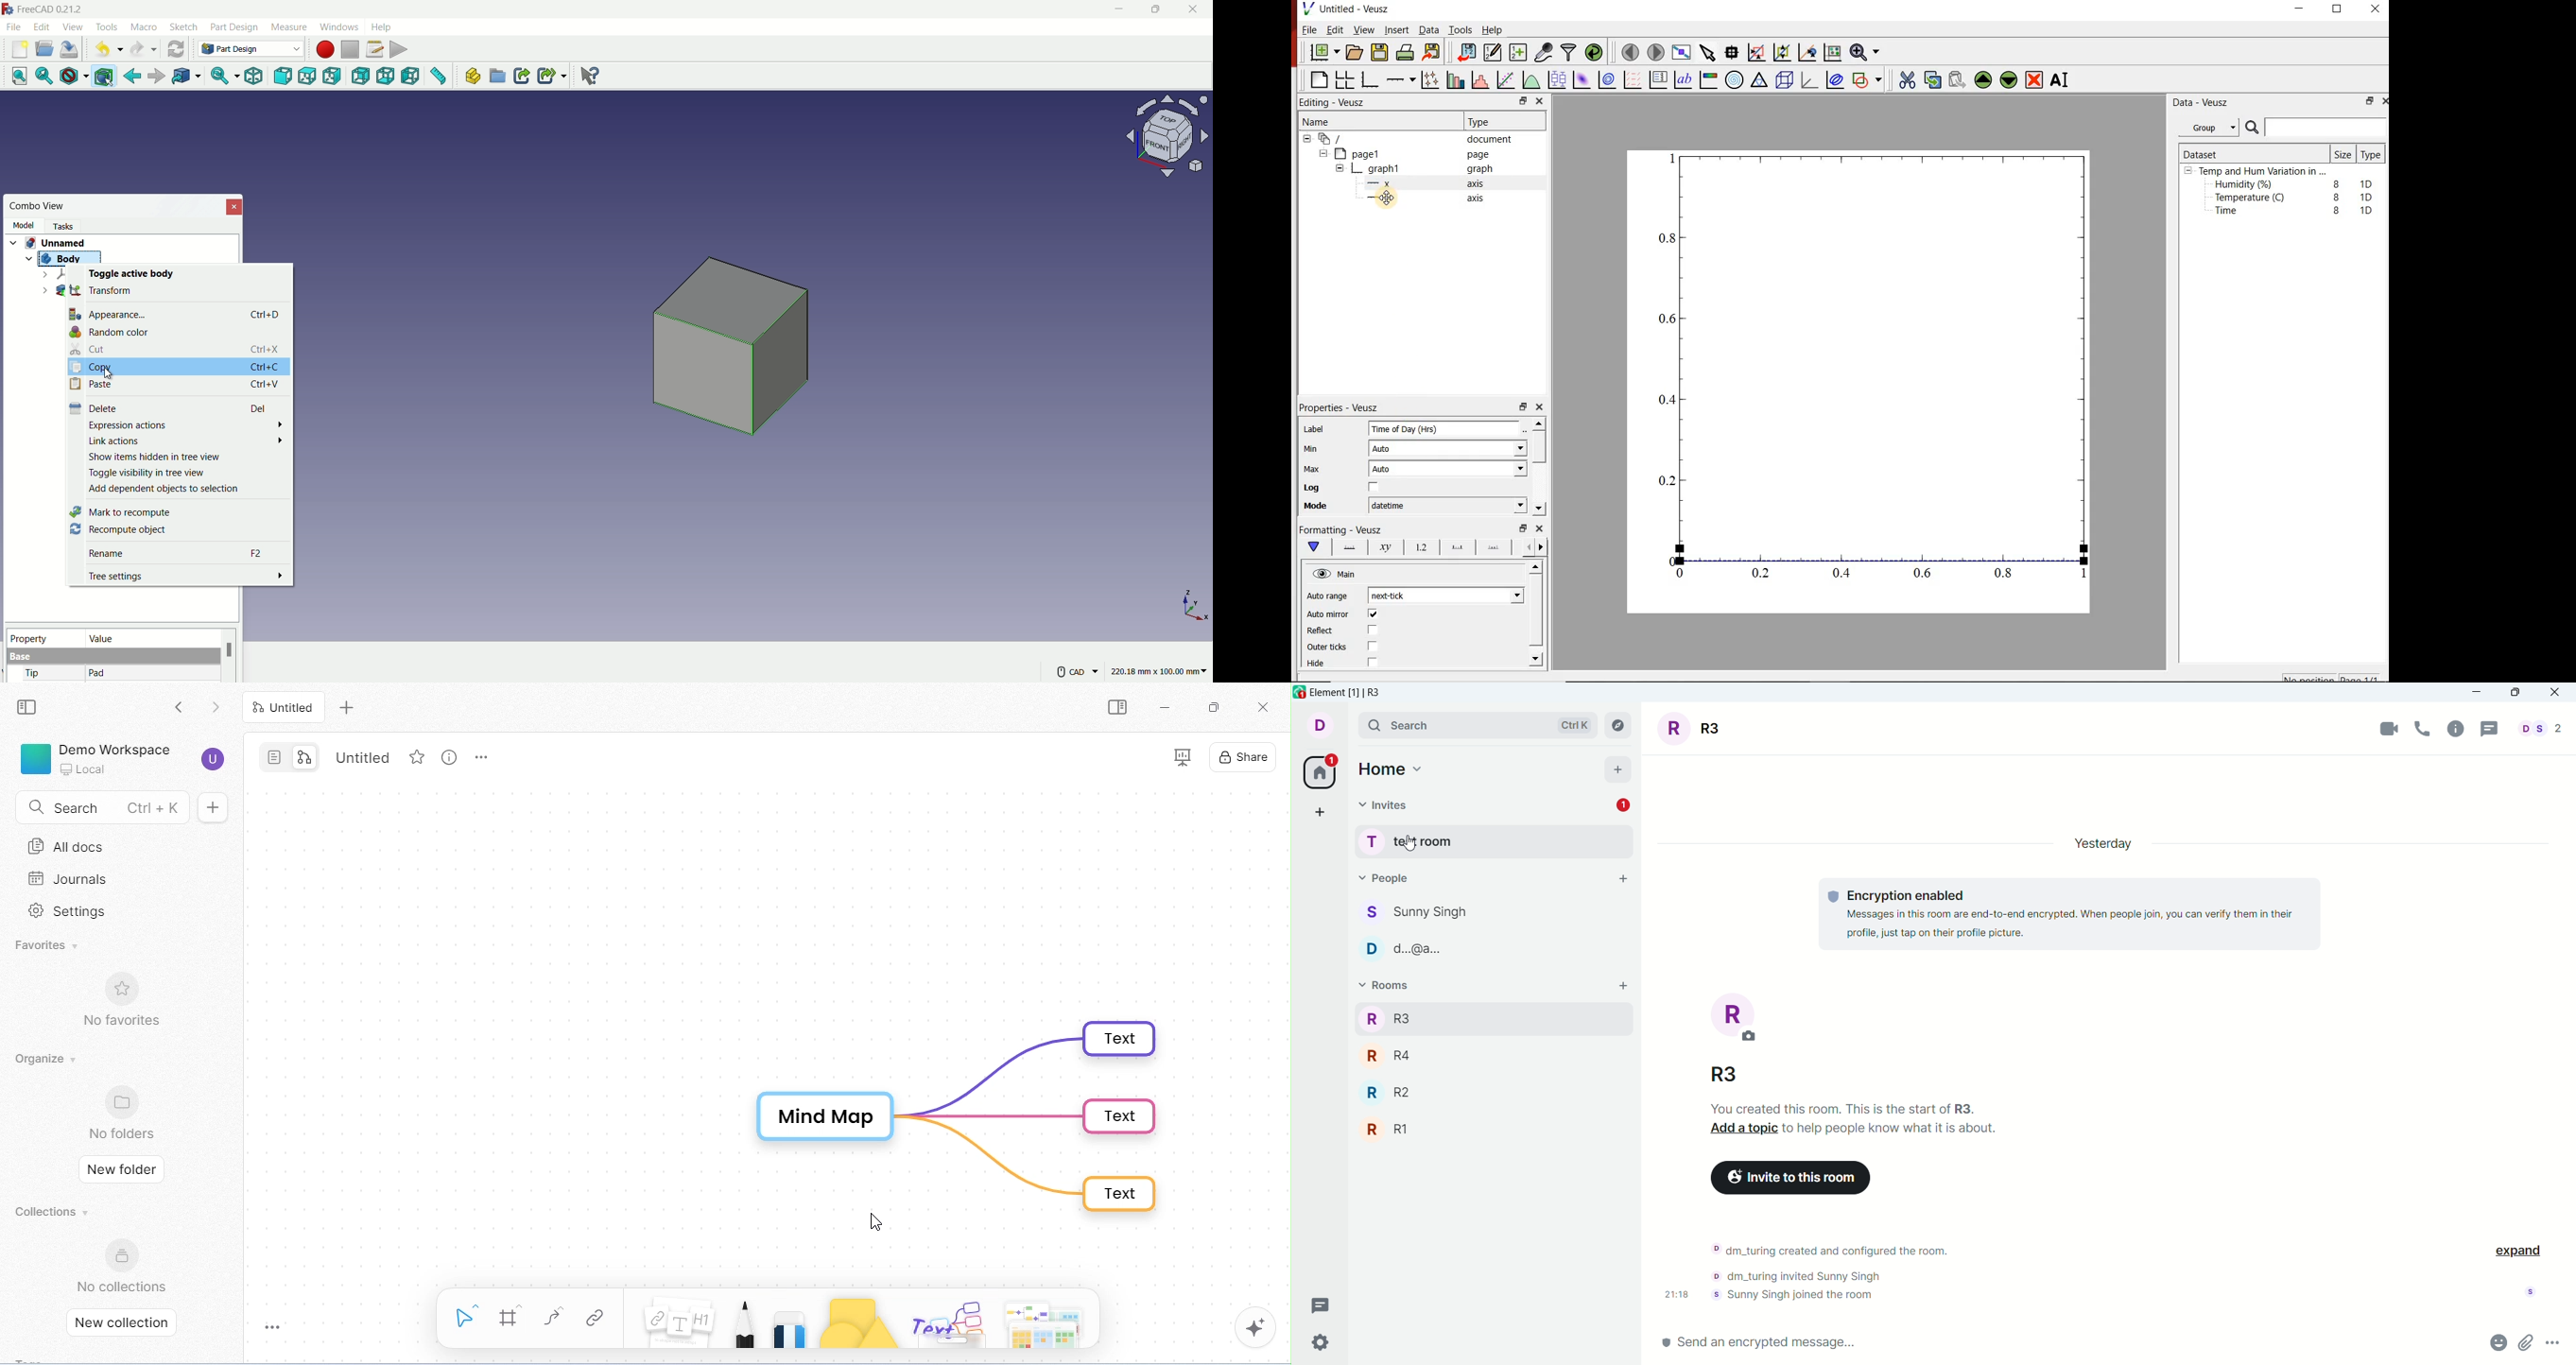 This screenshot has height=1372, width=2576. Describe the element at coordinates (66, 225) in the screenshot. I see `task` at that location.